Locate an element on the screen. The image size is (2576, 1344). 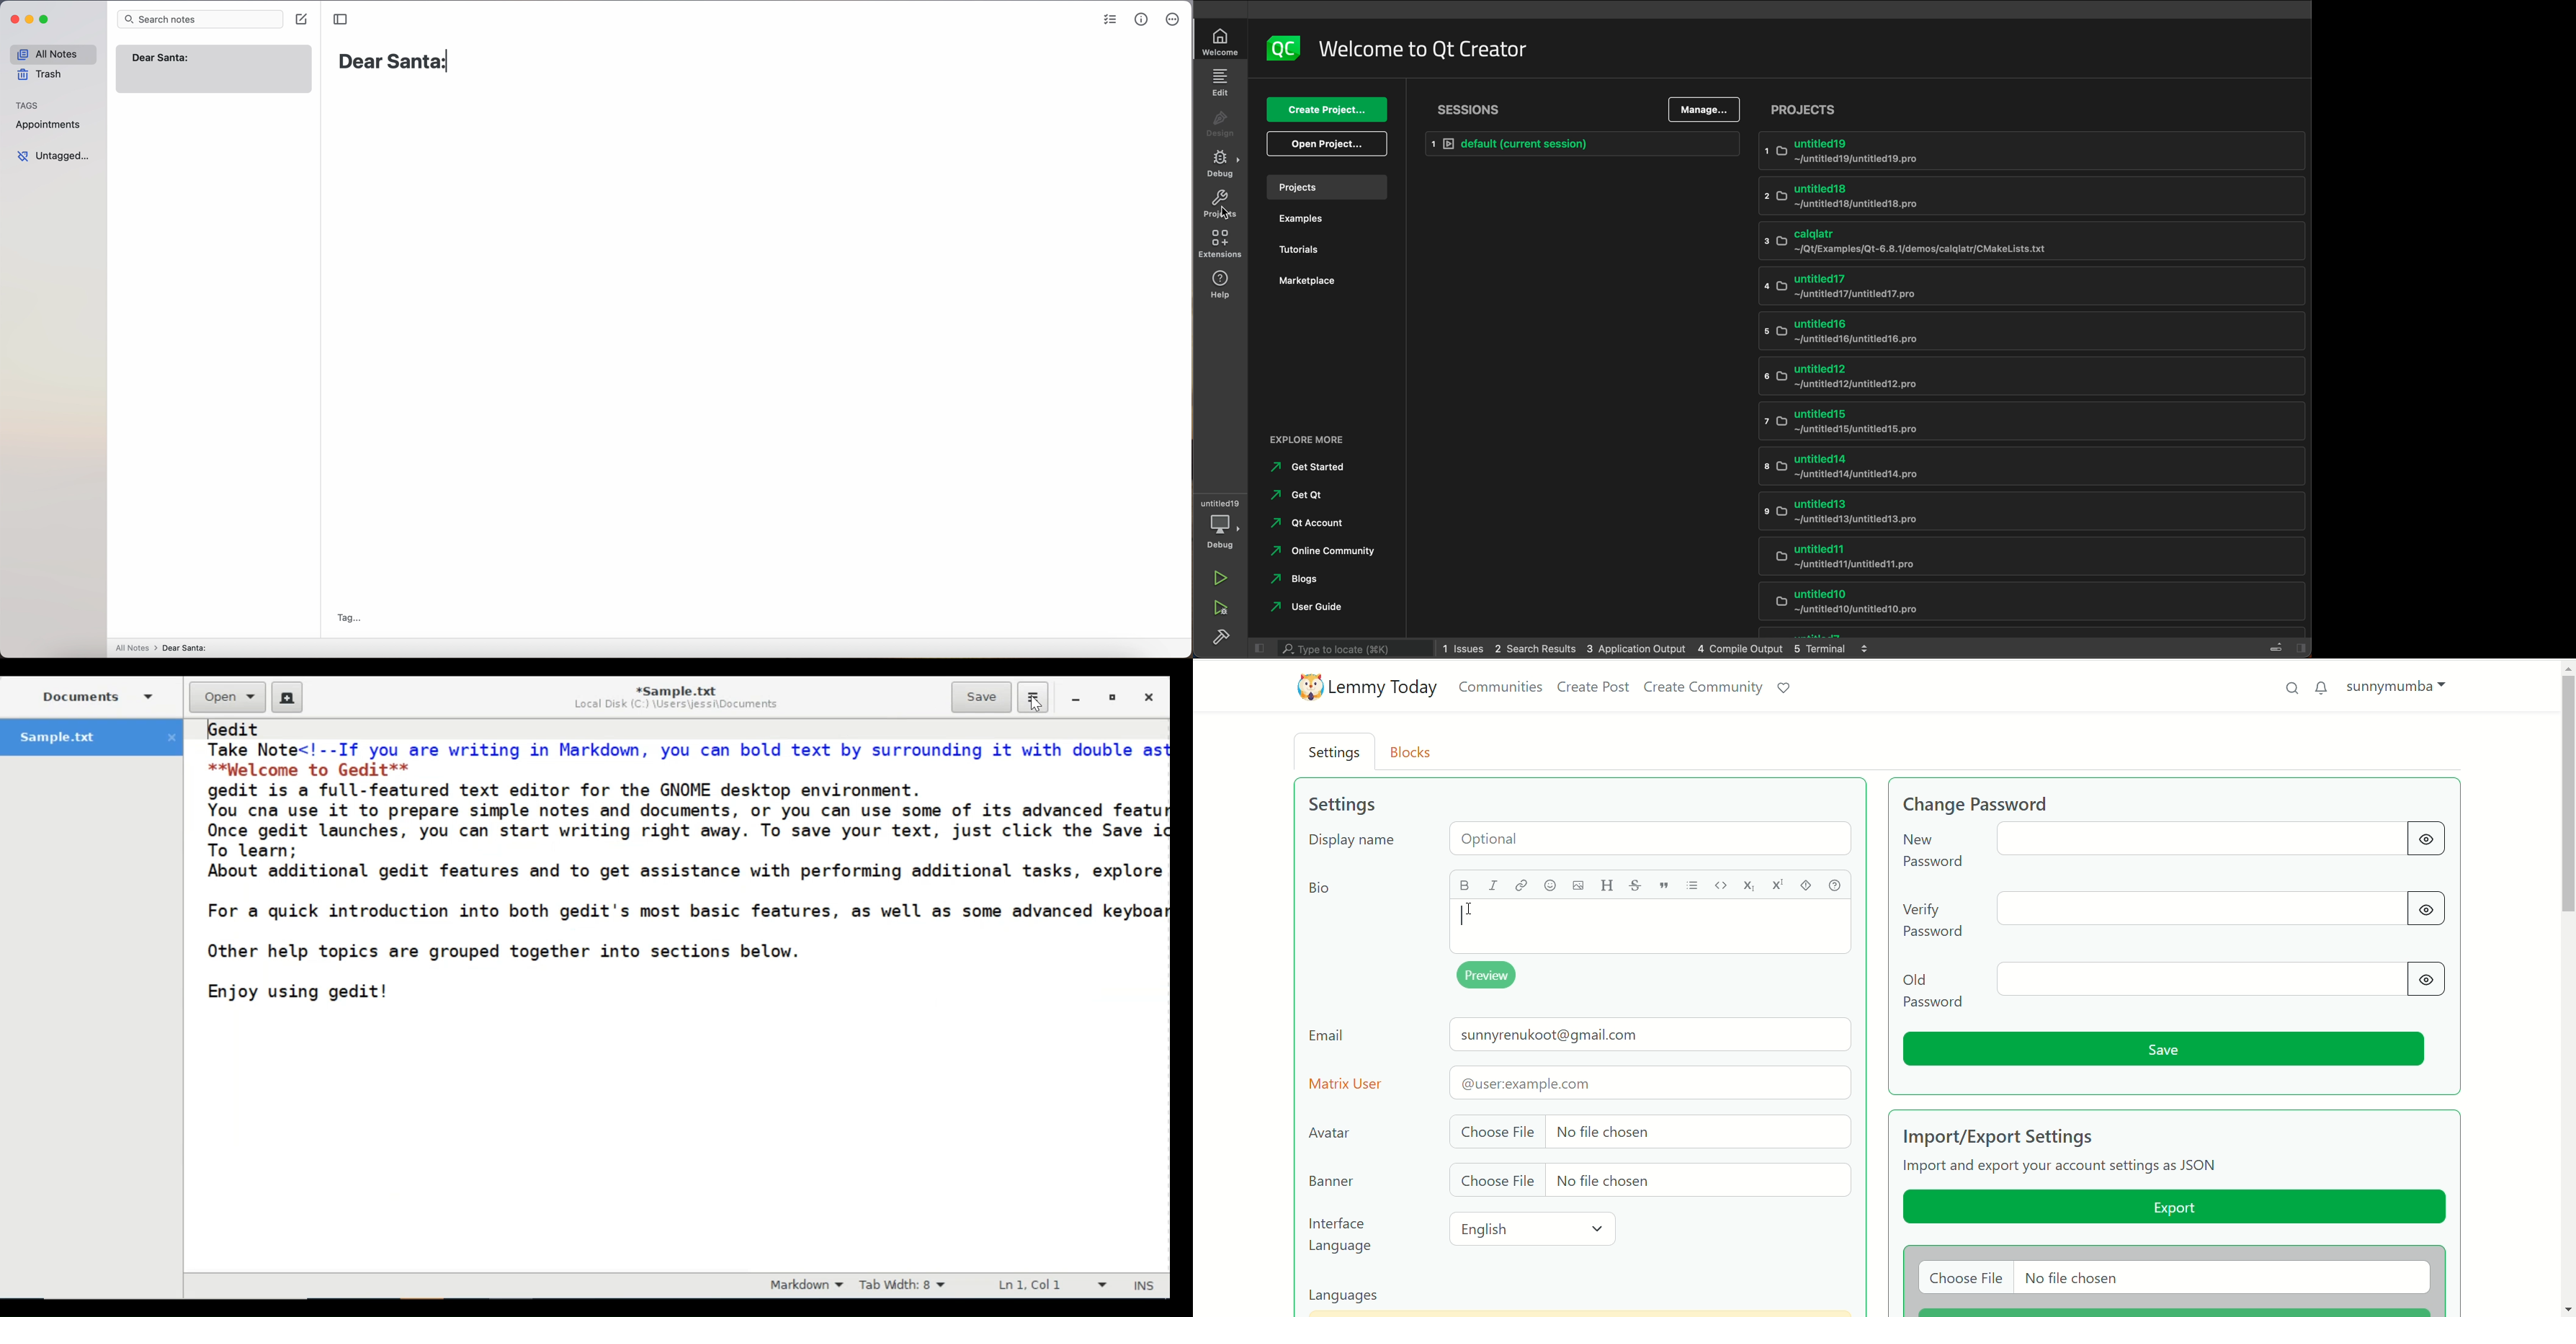
welcome to qt creator is located at coordinates (1430, 49).